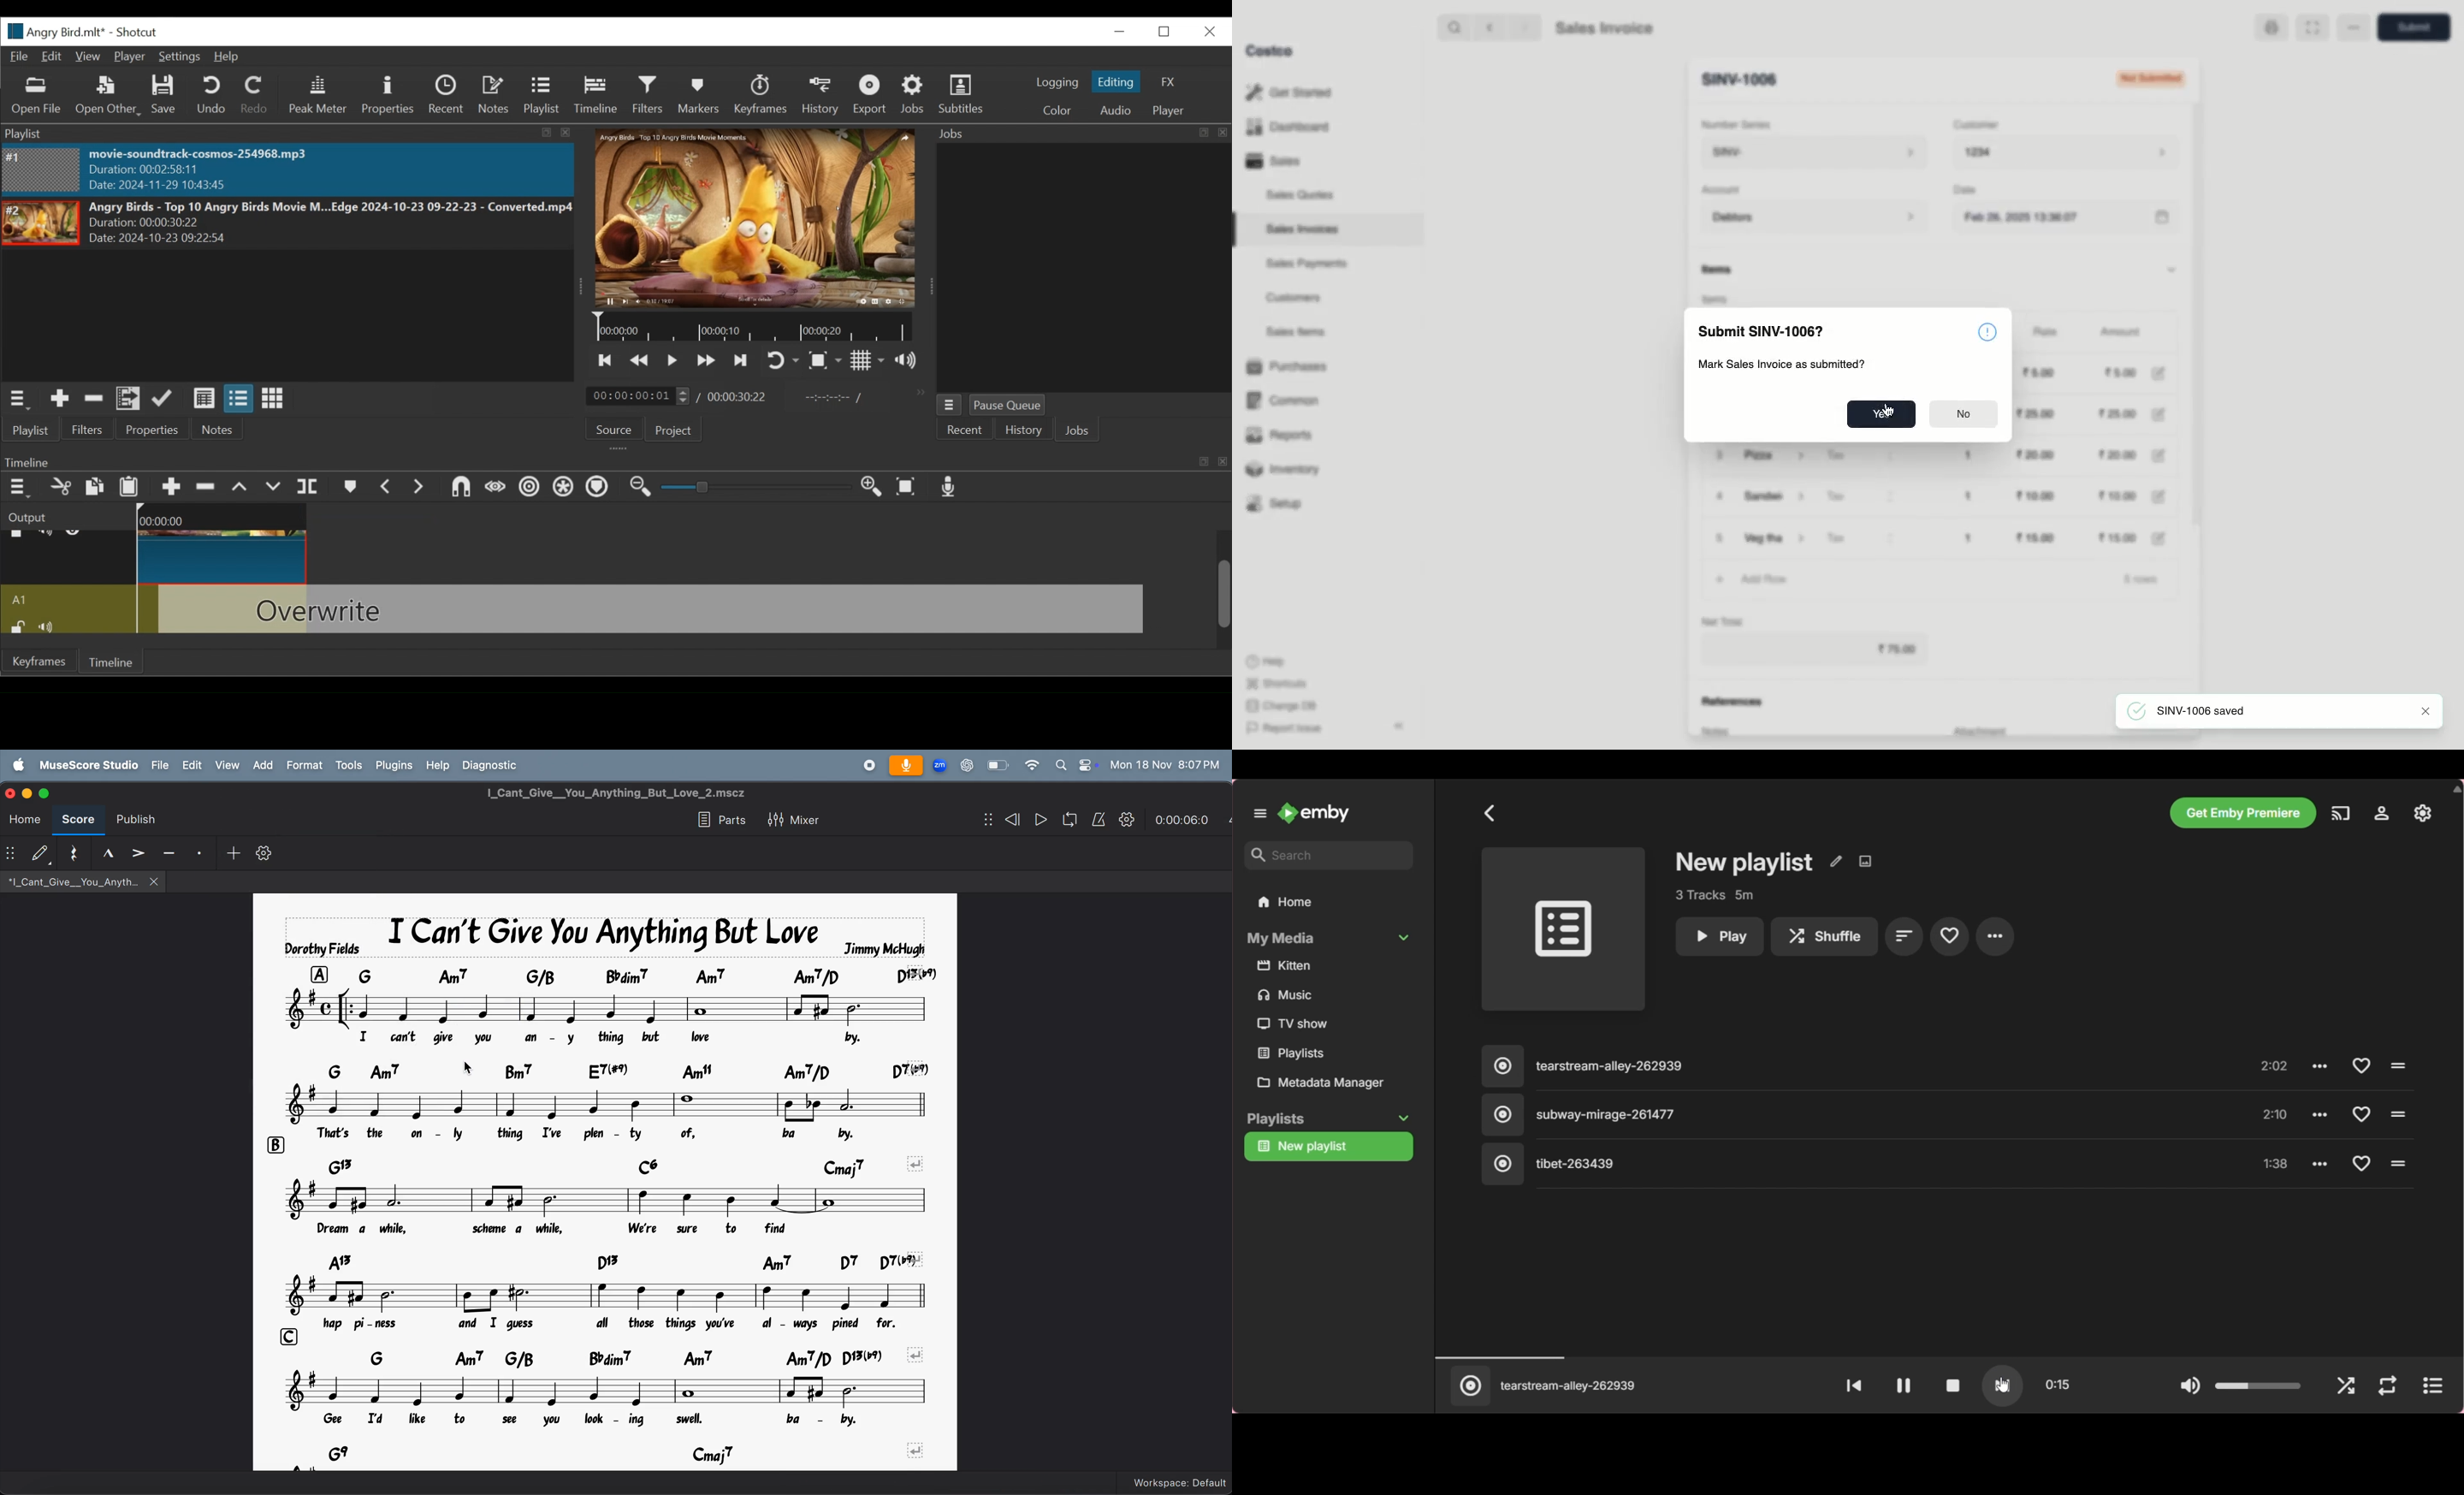 The width and height of the screenshot is (2464, 1512). What do you see at coordinates (178, 57) in the screenshot?
I see `Settings` at bounding box center [178, 57].